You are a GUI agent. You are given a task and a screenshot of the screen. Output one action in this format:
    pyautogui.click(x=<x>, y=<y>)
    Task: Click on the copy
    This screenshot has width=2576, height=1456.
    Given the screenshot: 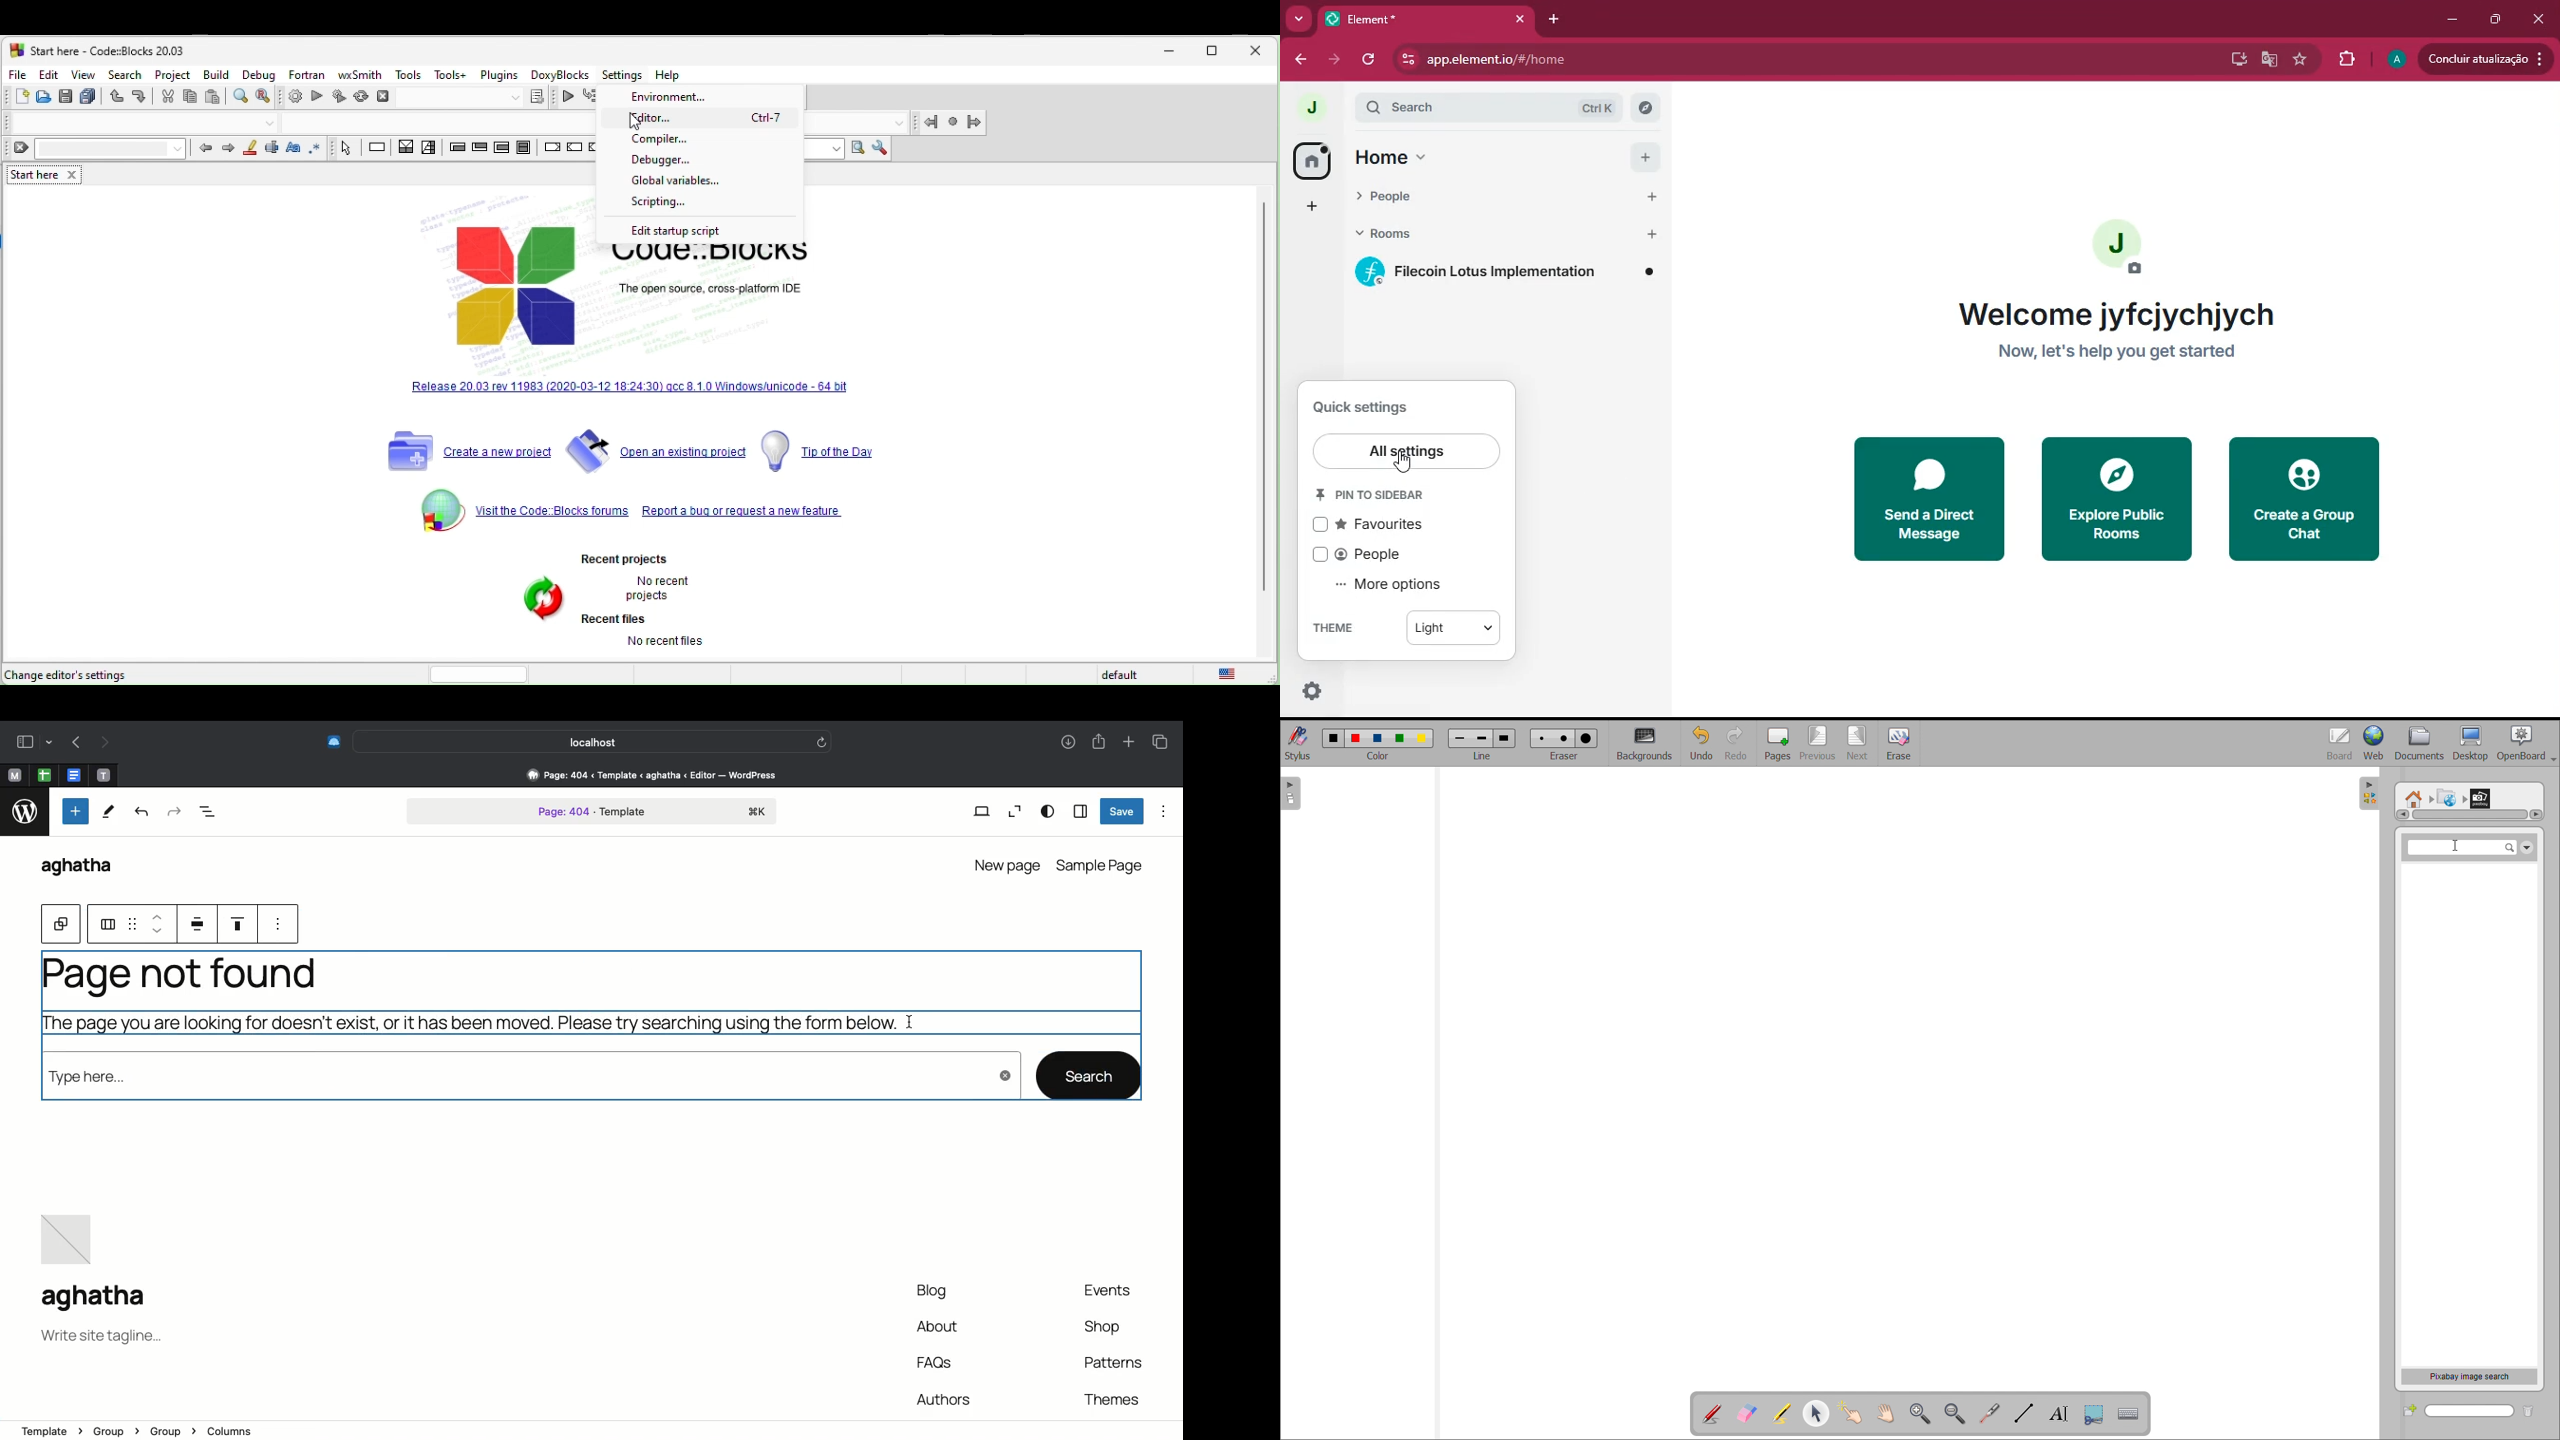 What is the action you would take?
    pyautogui.click(x=191, y=98)
    